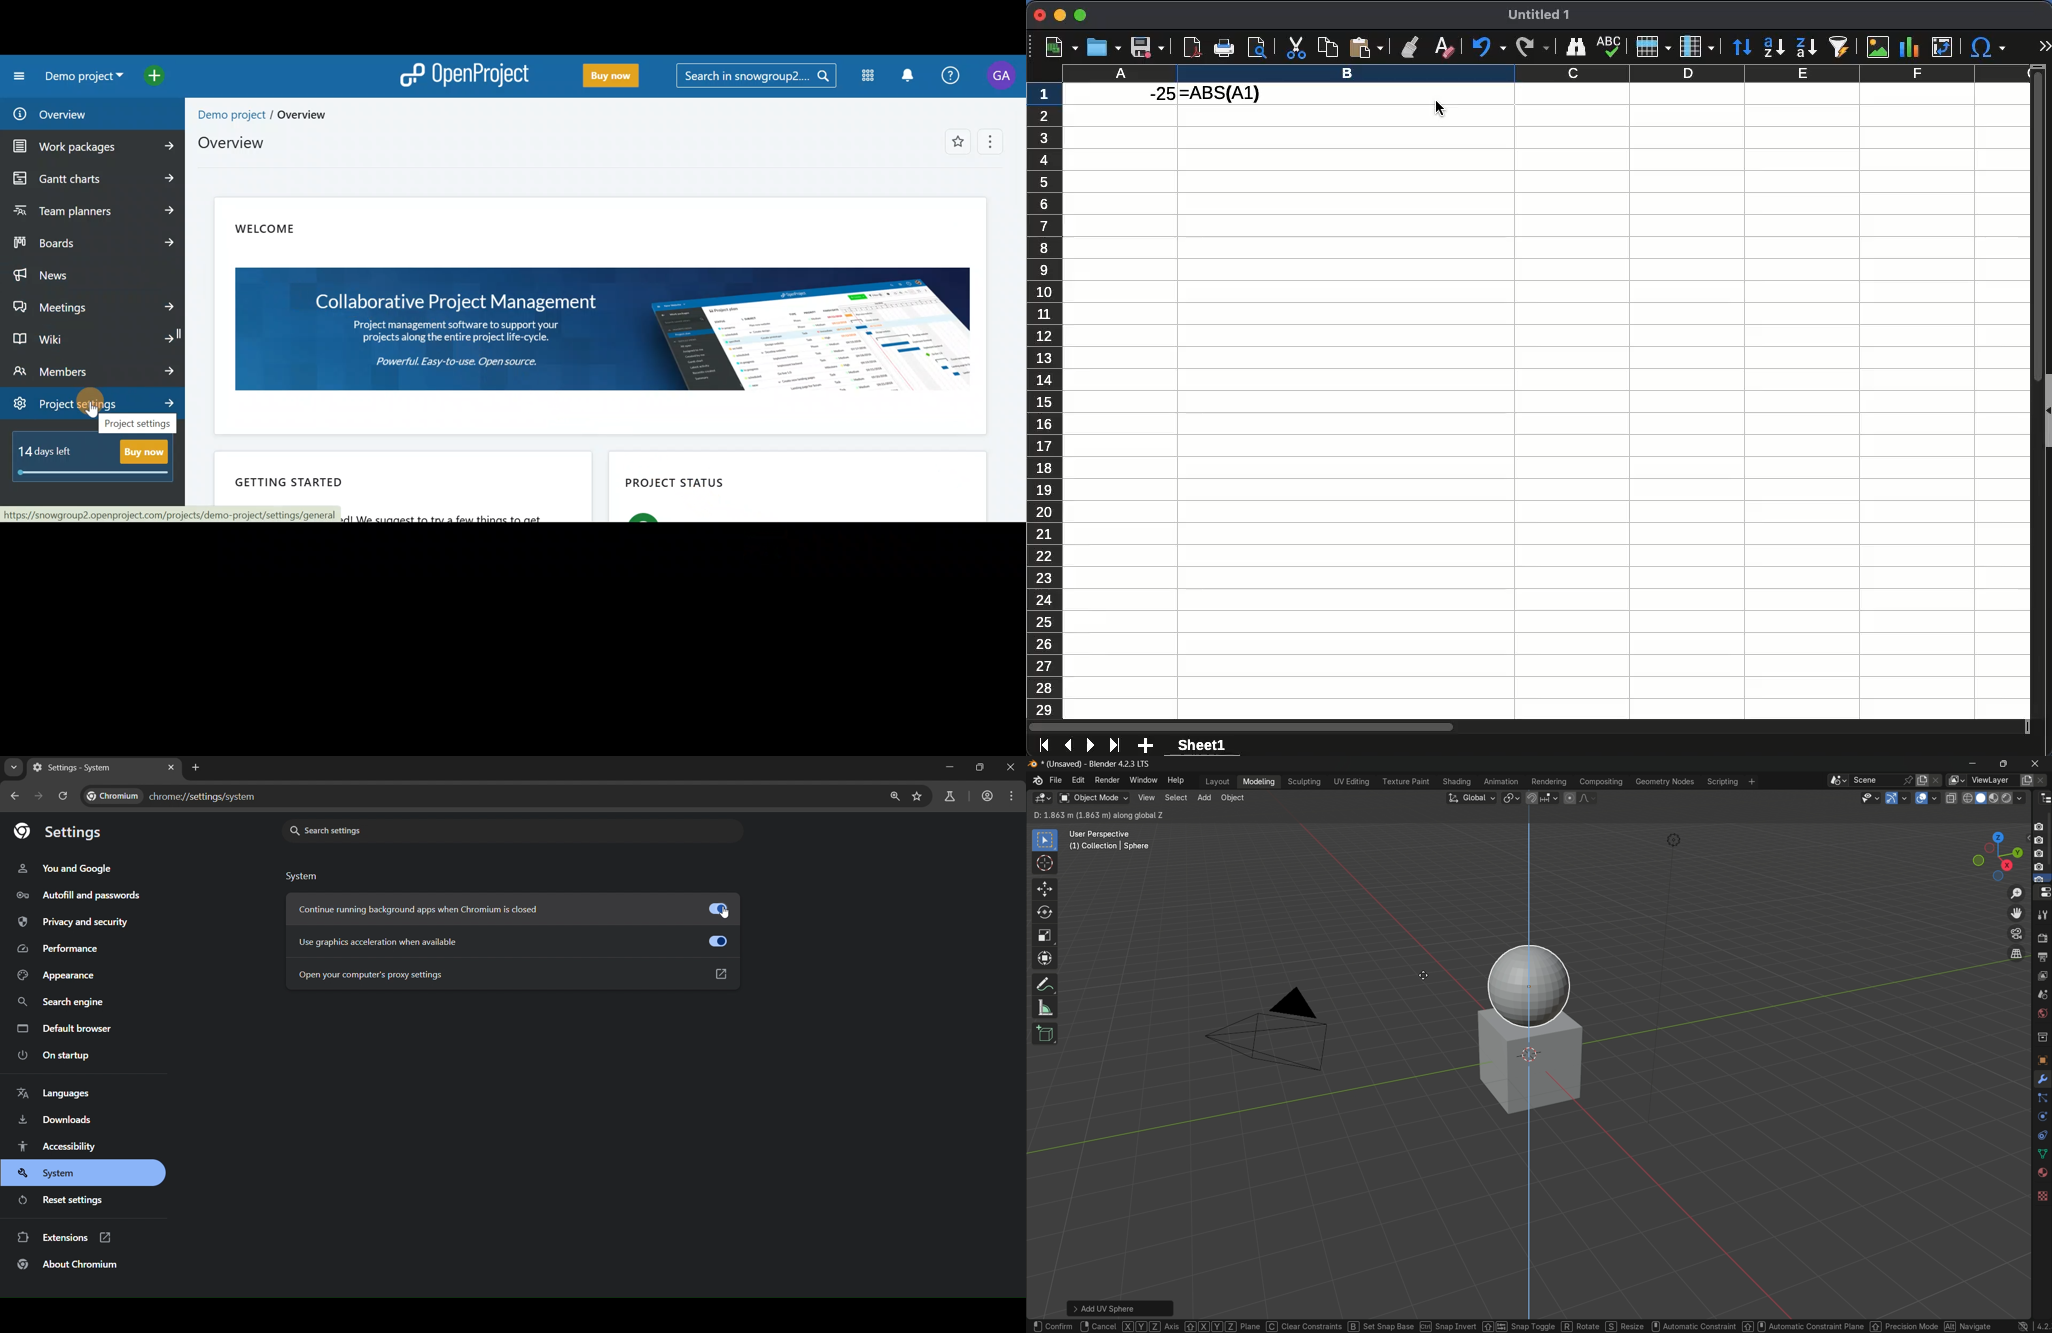 The height and width of the screenshot is (1344, 2072). What do you see at coordinates (58, 1057) in the screenshot?
I see `on startup` at bounding box center [58, 1057].